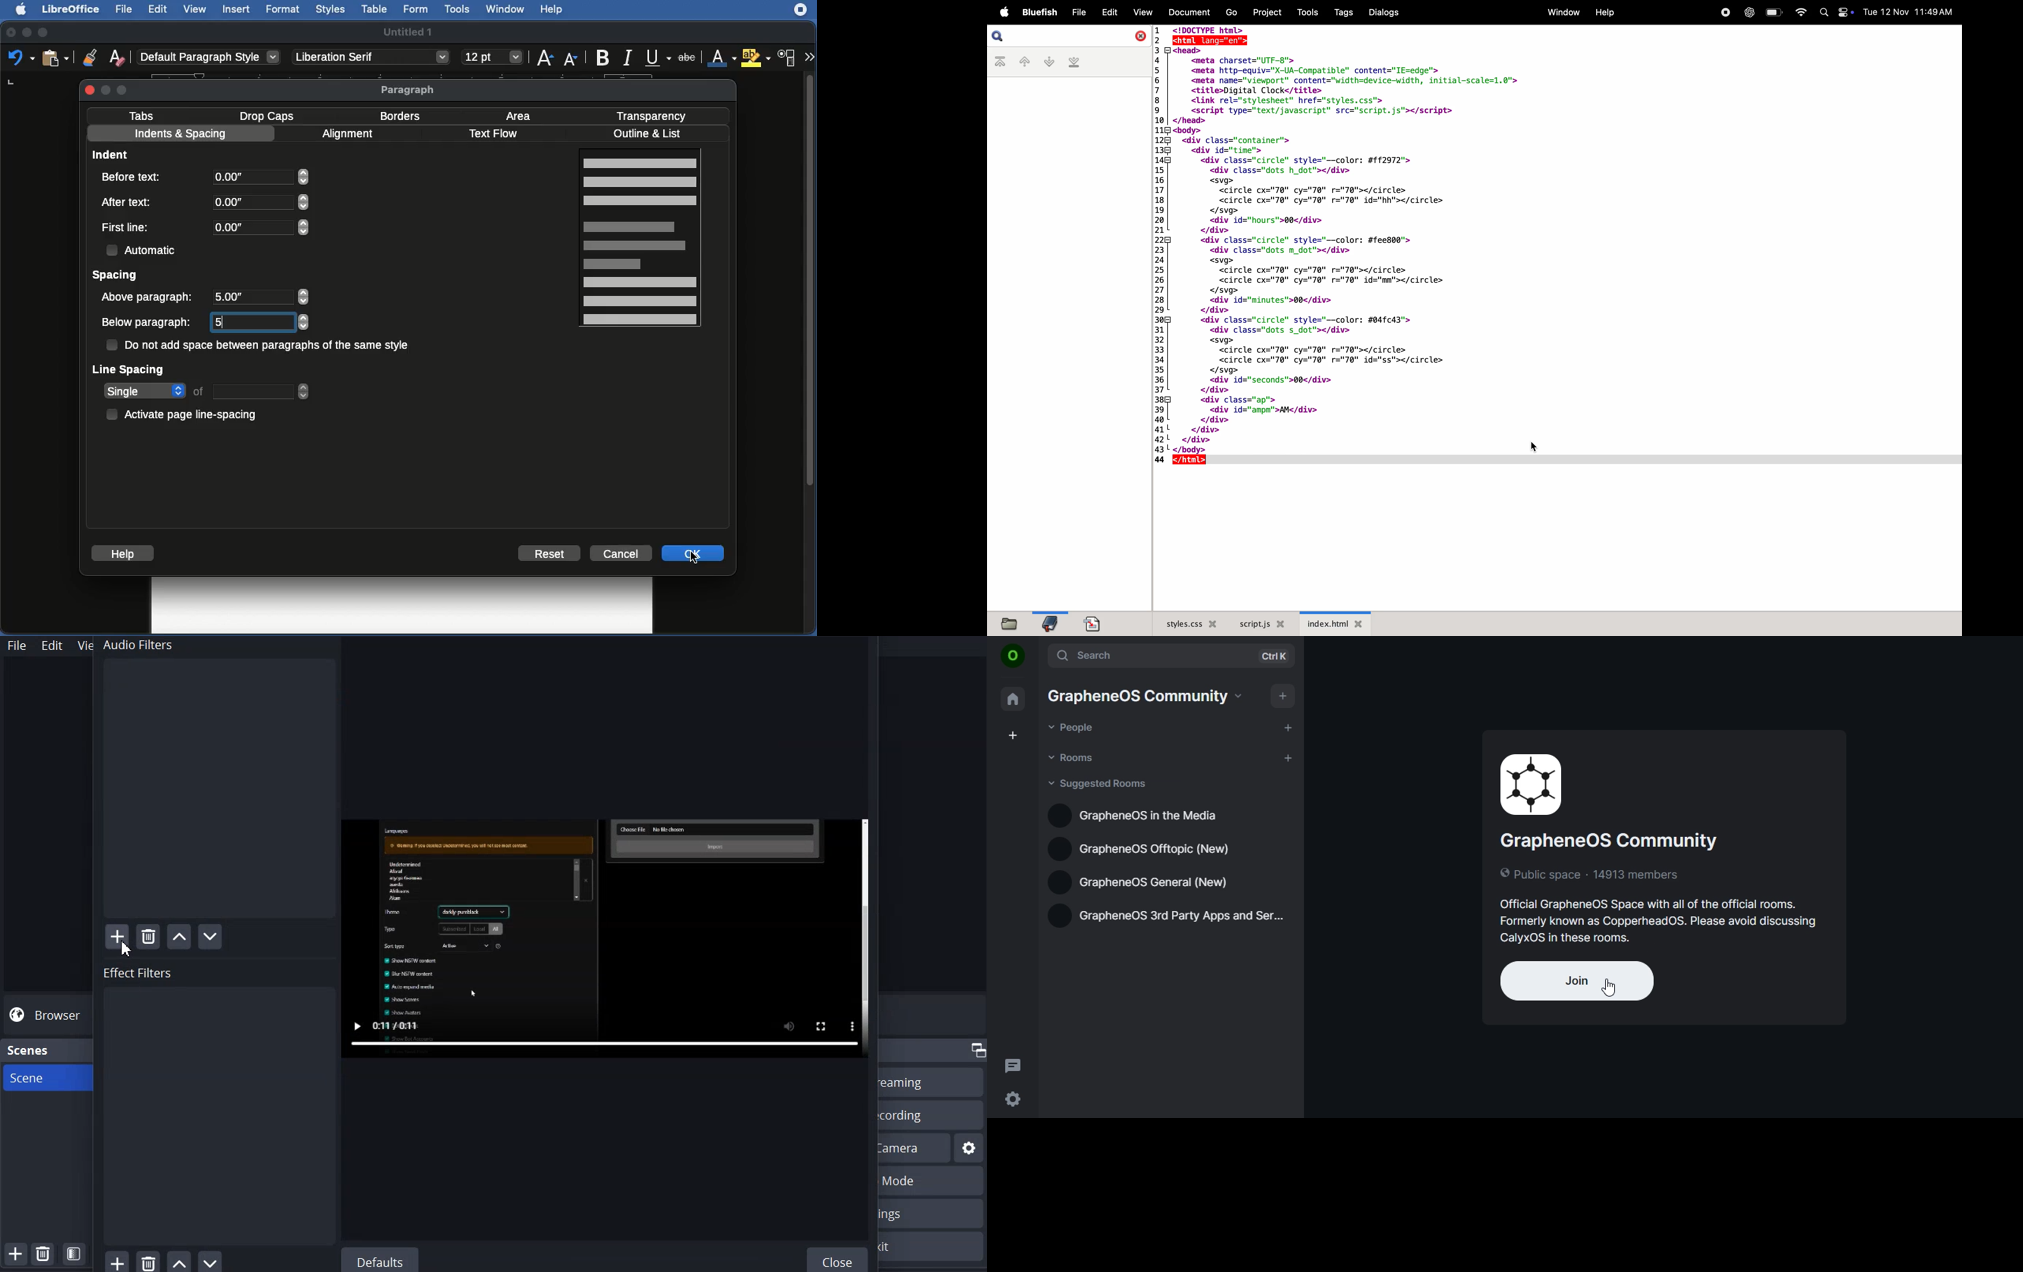 Image resolution: width=2044 pixels, height=1288 pixels. What do you see at coordinates (1025, 61) in the screenshot?
I see `previous bookmark` at bounding box center [1025, 61].